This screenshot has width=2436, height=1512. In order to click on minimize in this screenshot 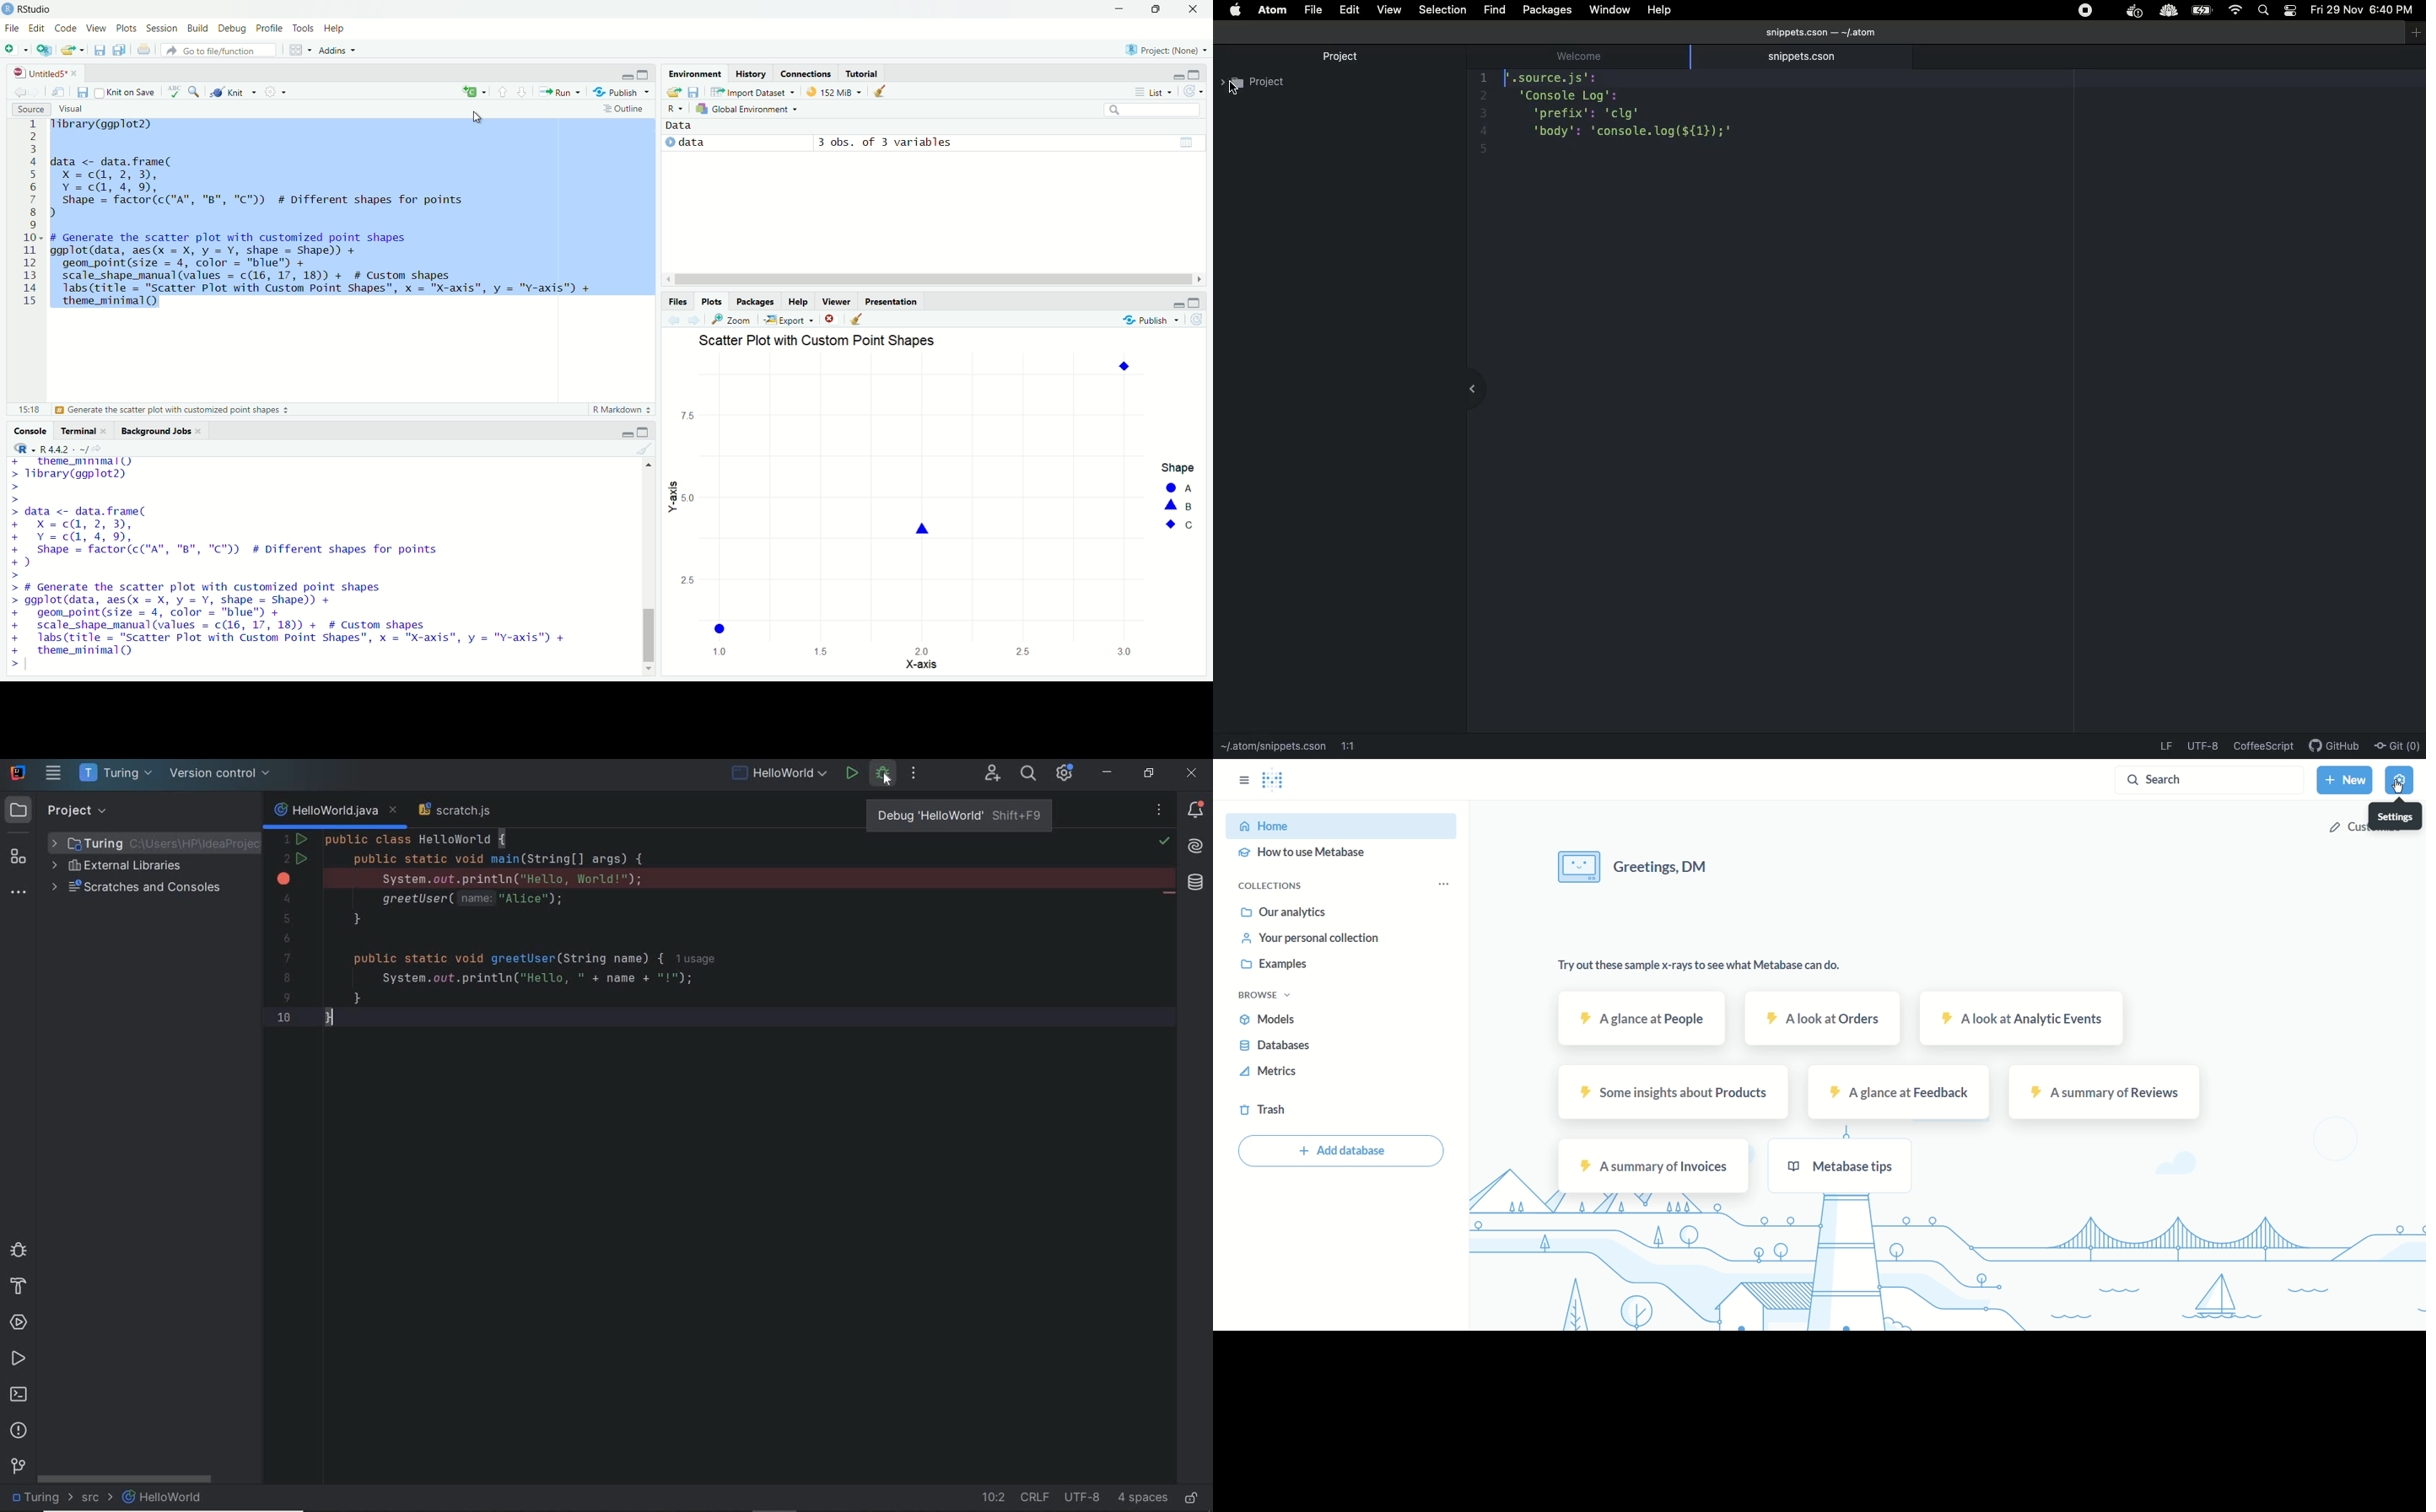, I will do `click(1177, 304)`.